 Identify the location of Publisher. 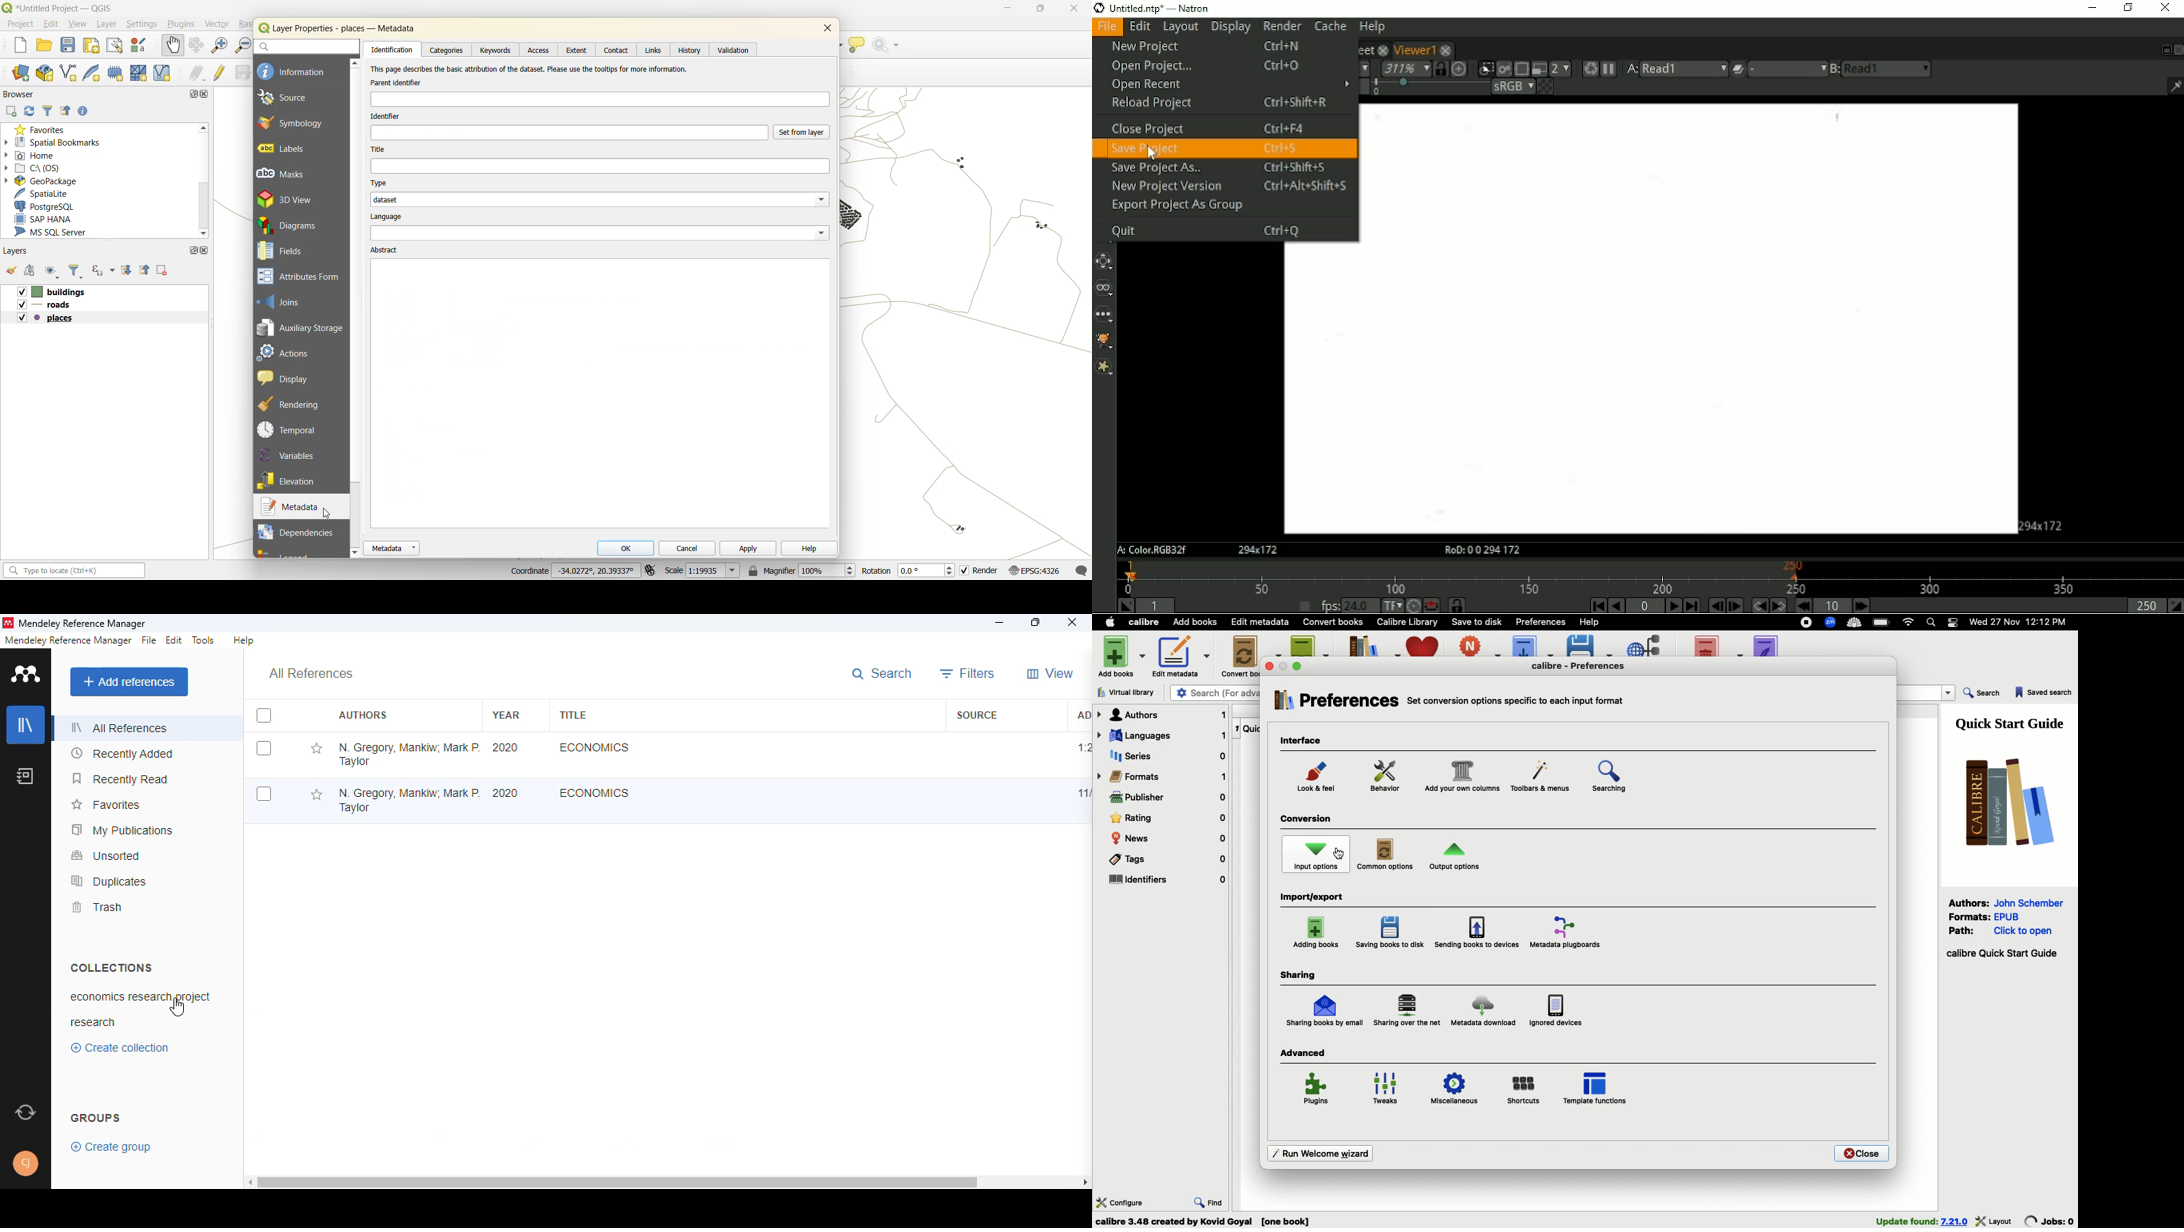
(1167, 799).